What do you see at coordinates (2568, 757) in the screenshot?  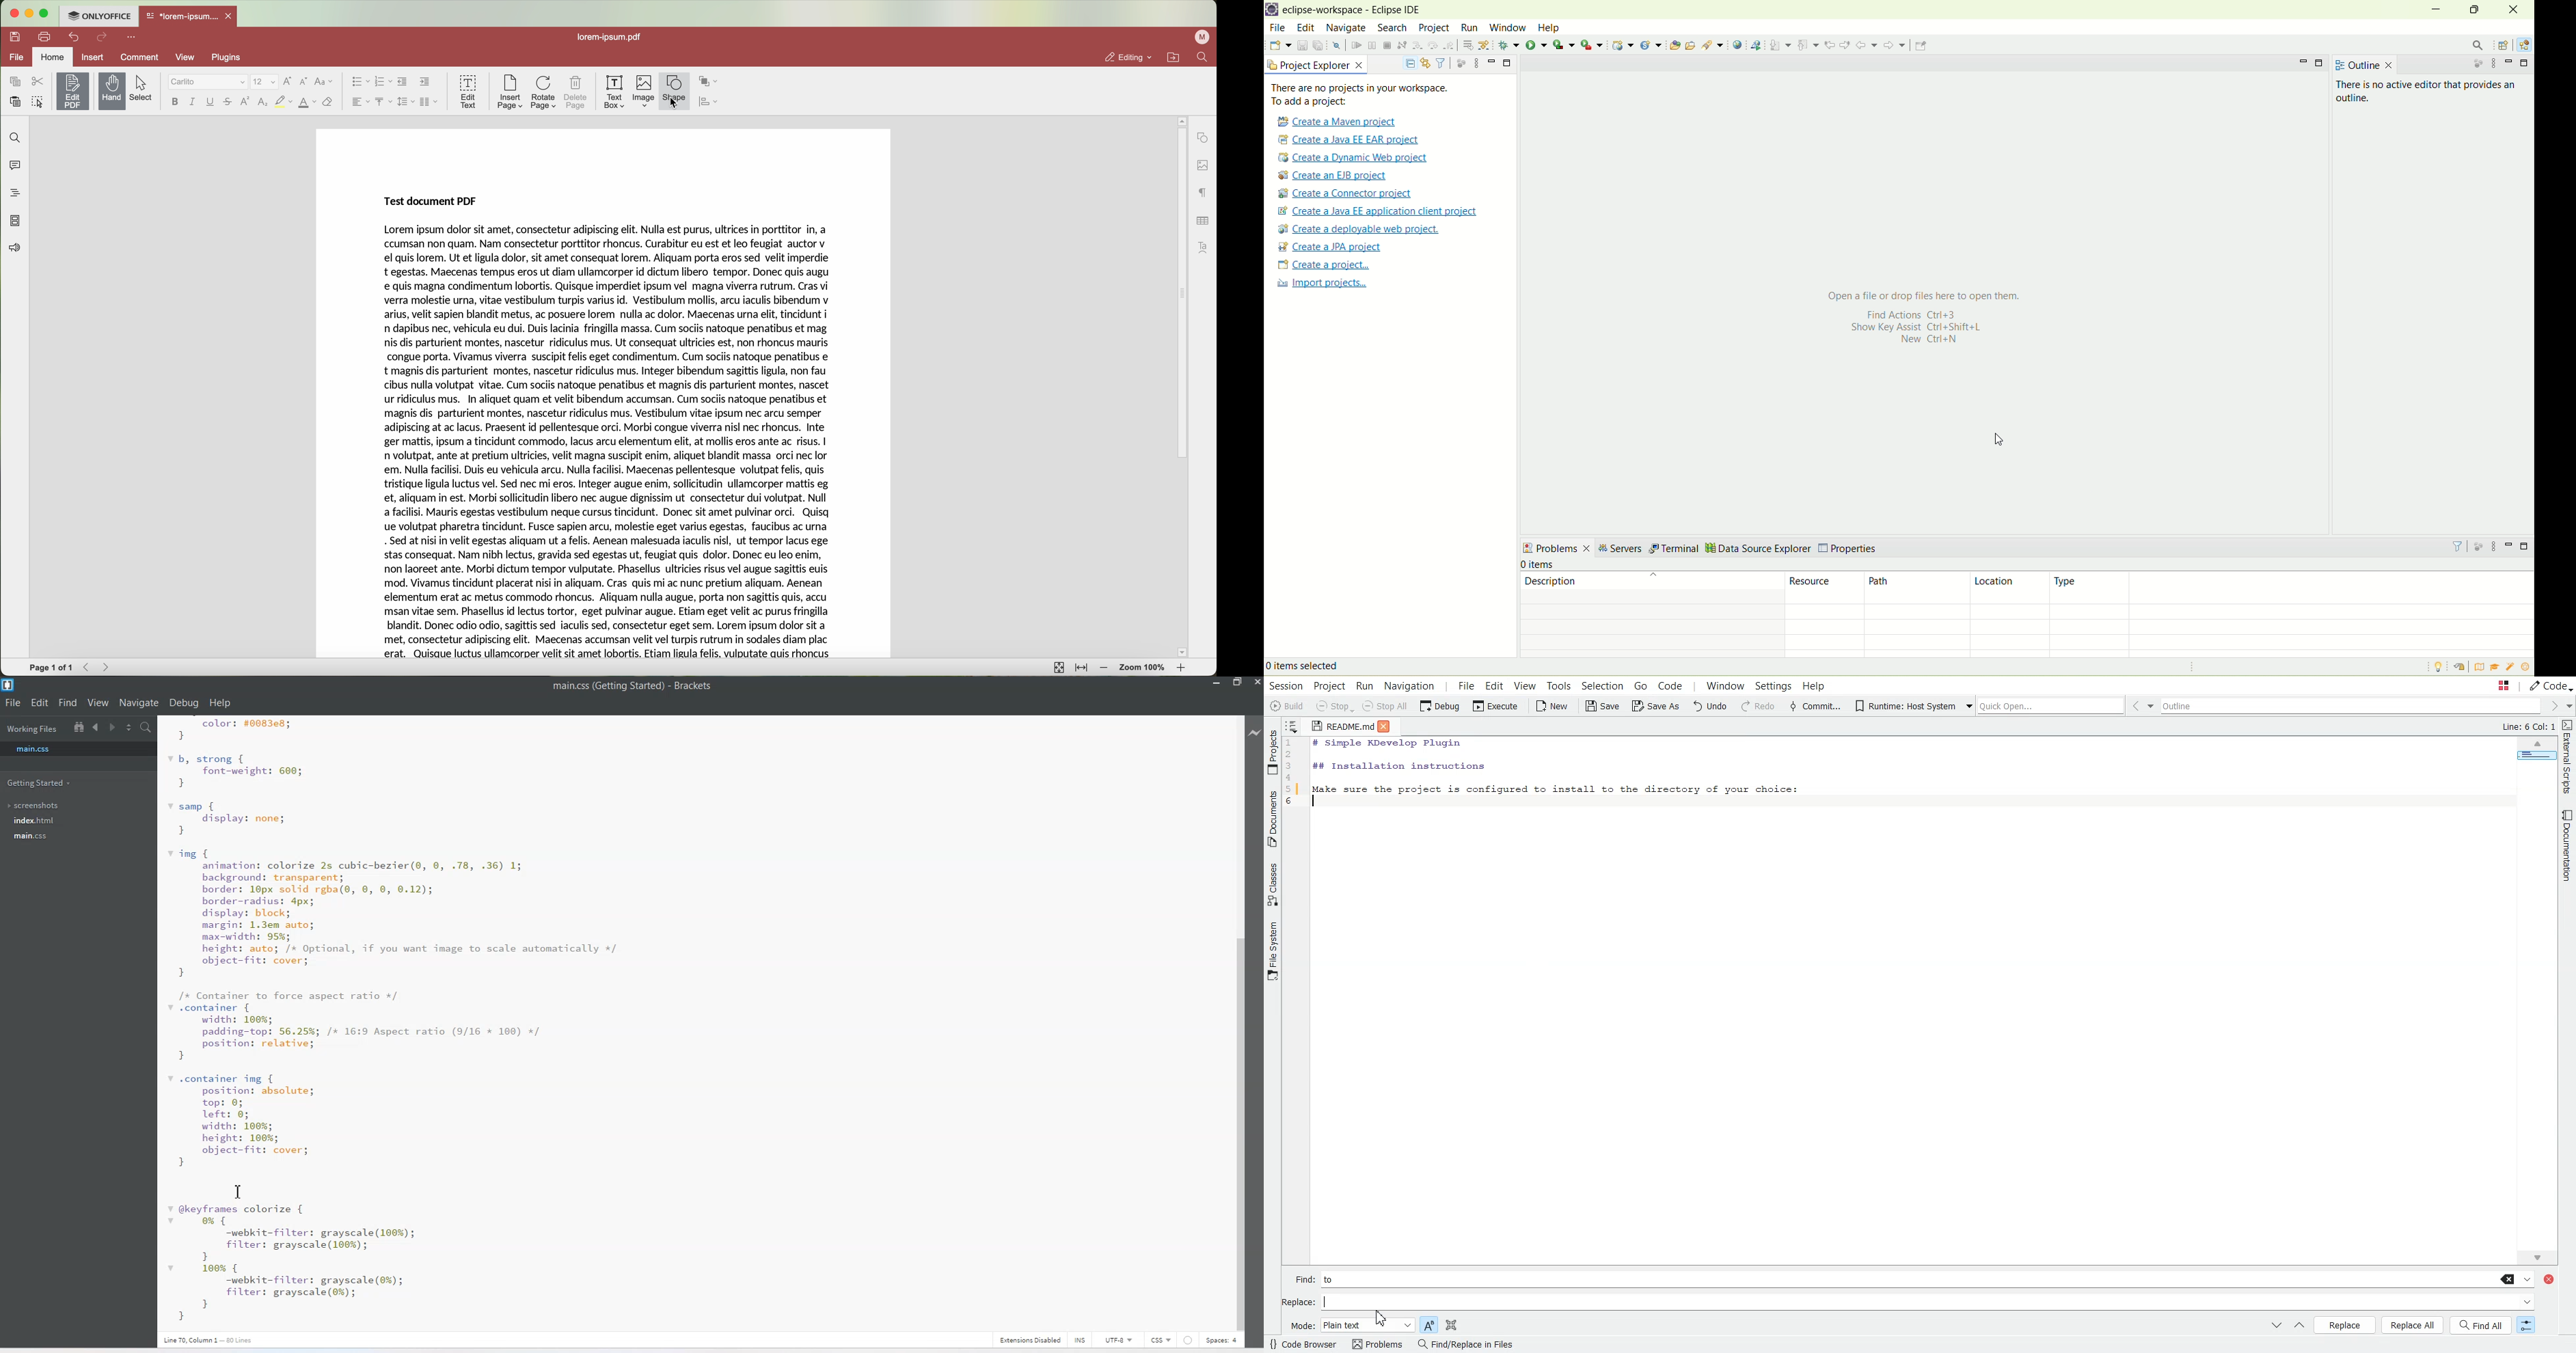 I see `External Scripts` at bounding box center [2568, 757].